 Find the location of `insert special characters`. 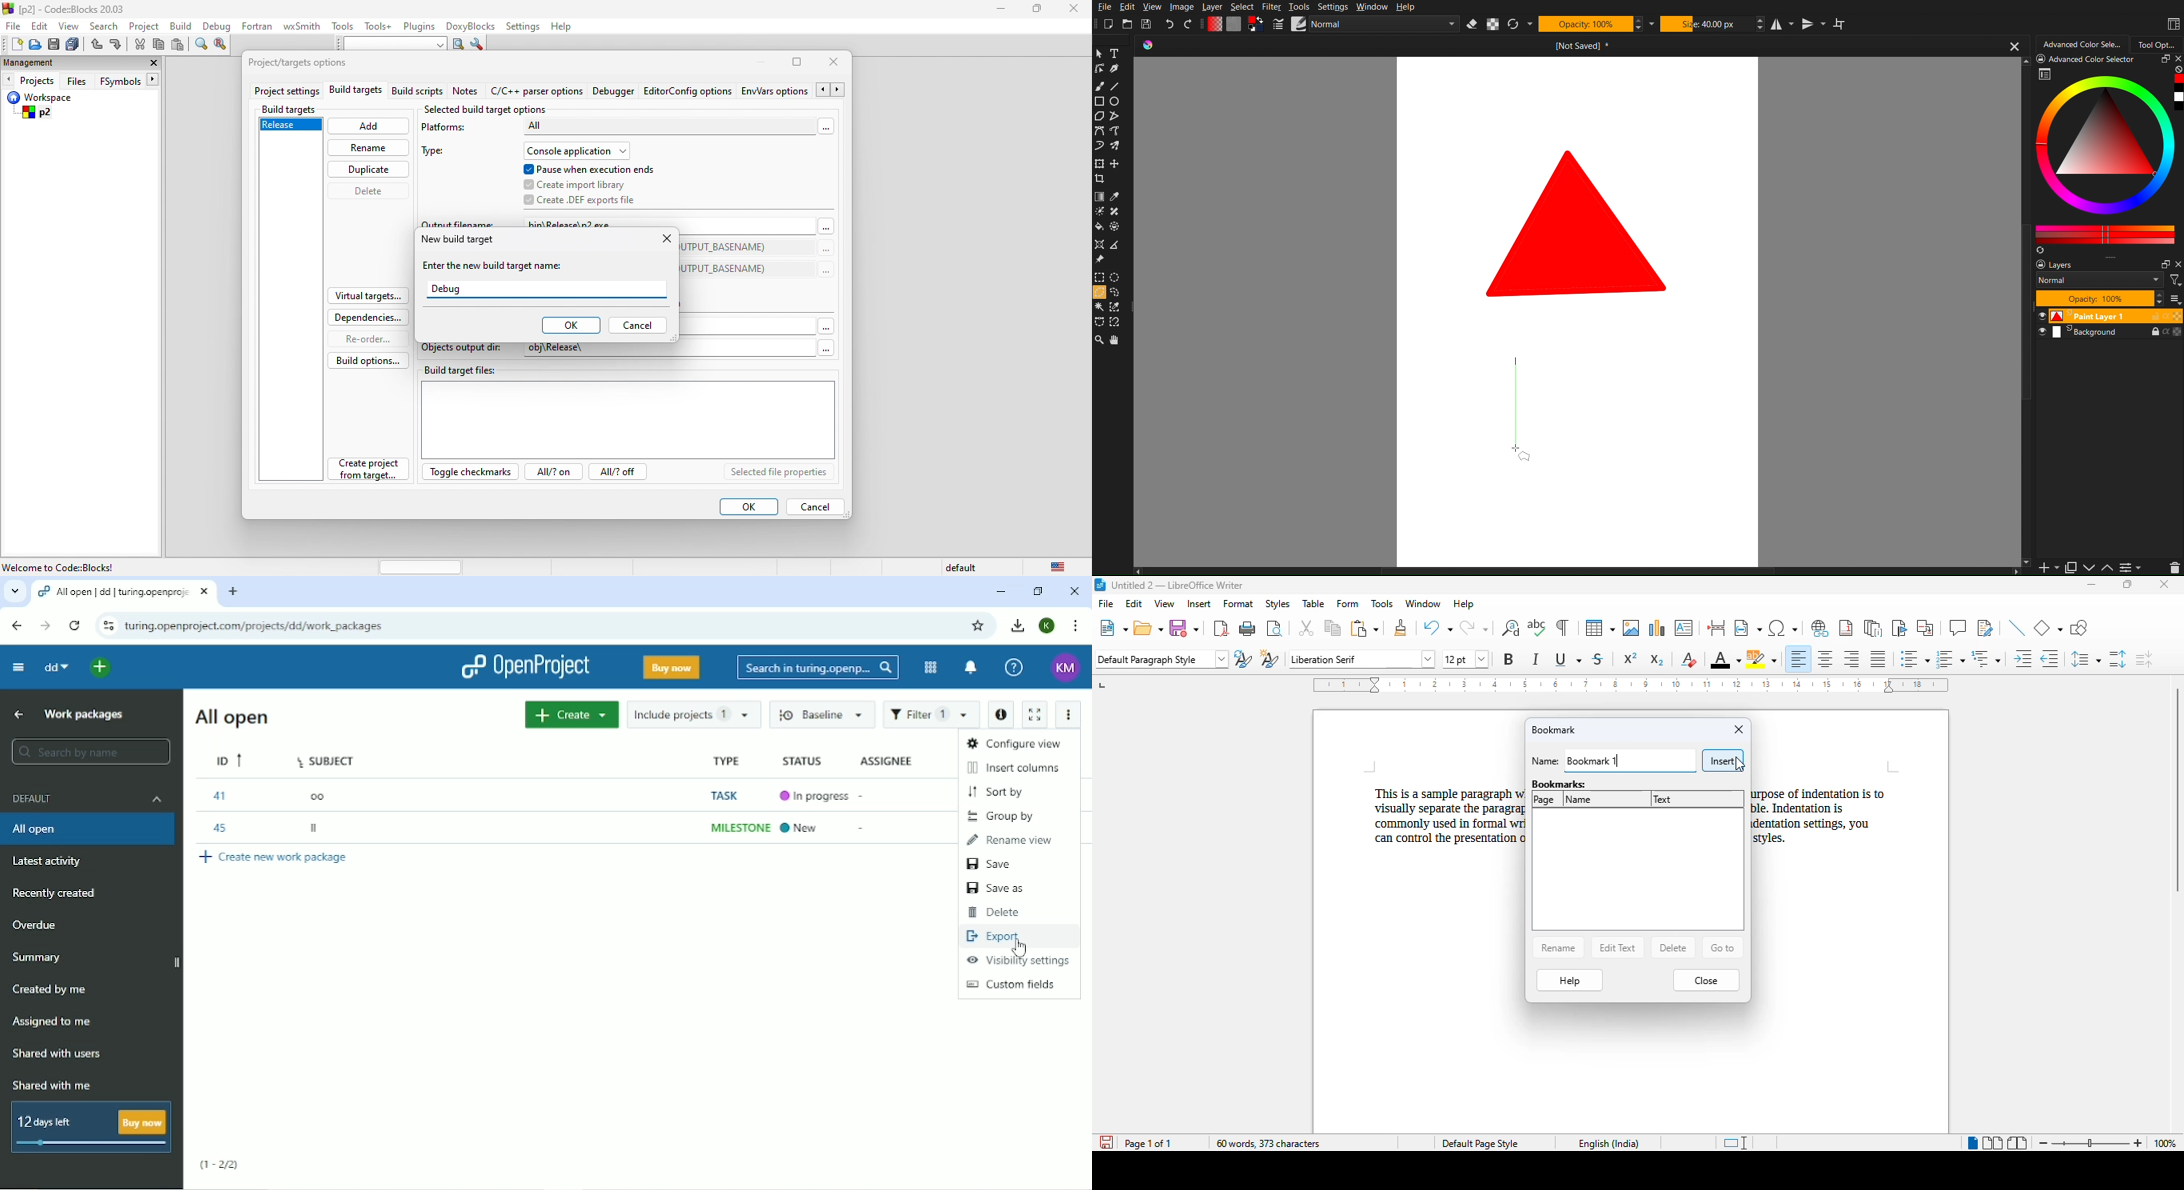

insert special characters is located at coordinates (1782, 628).